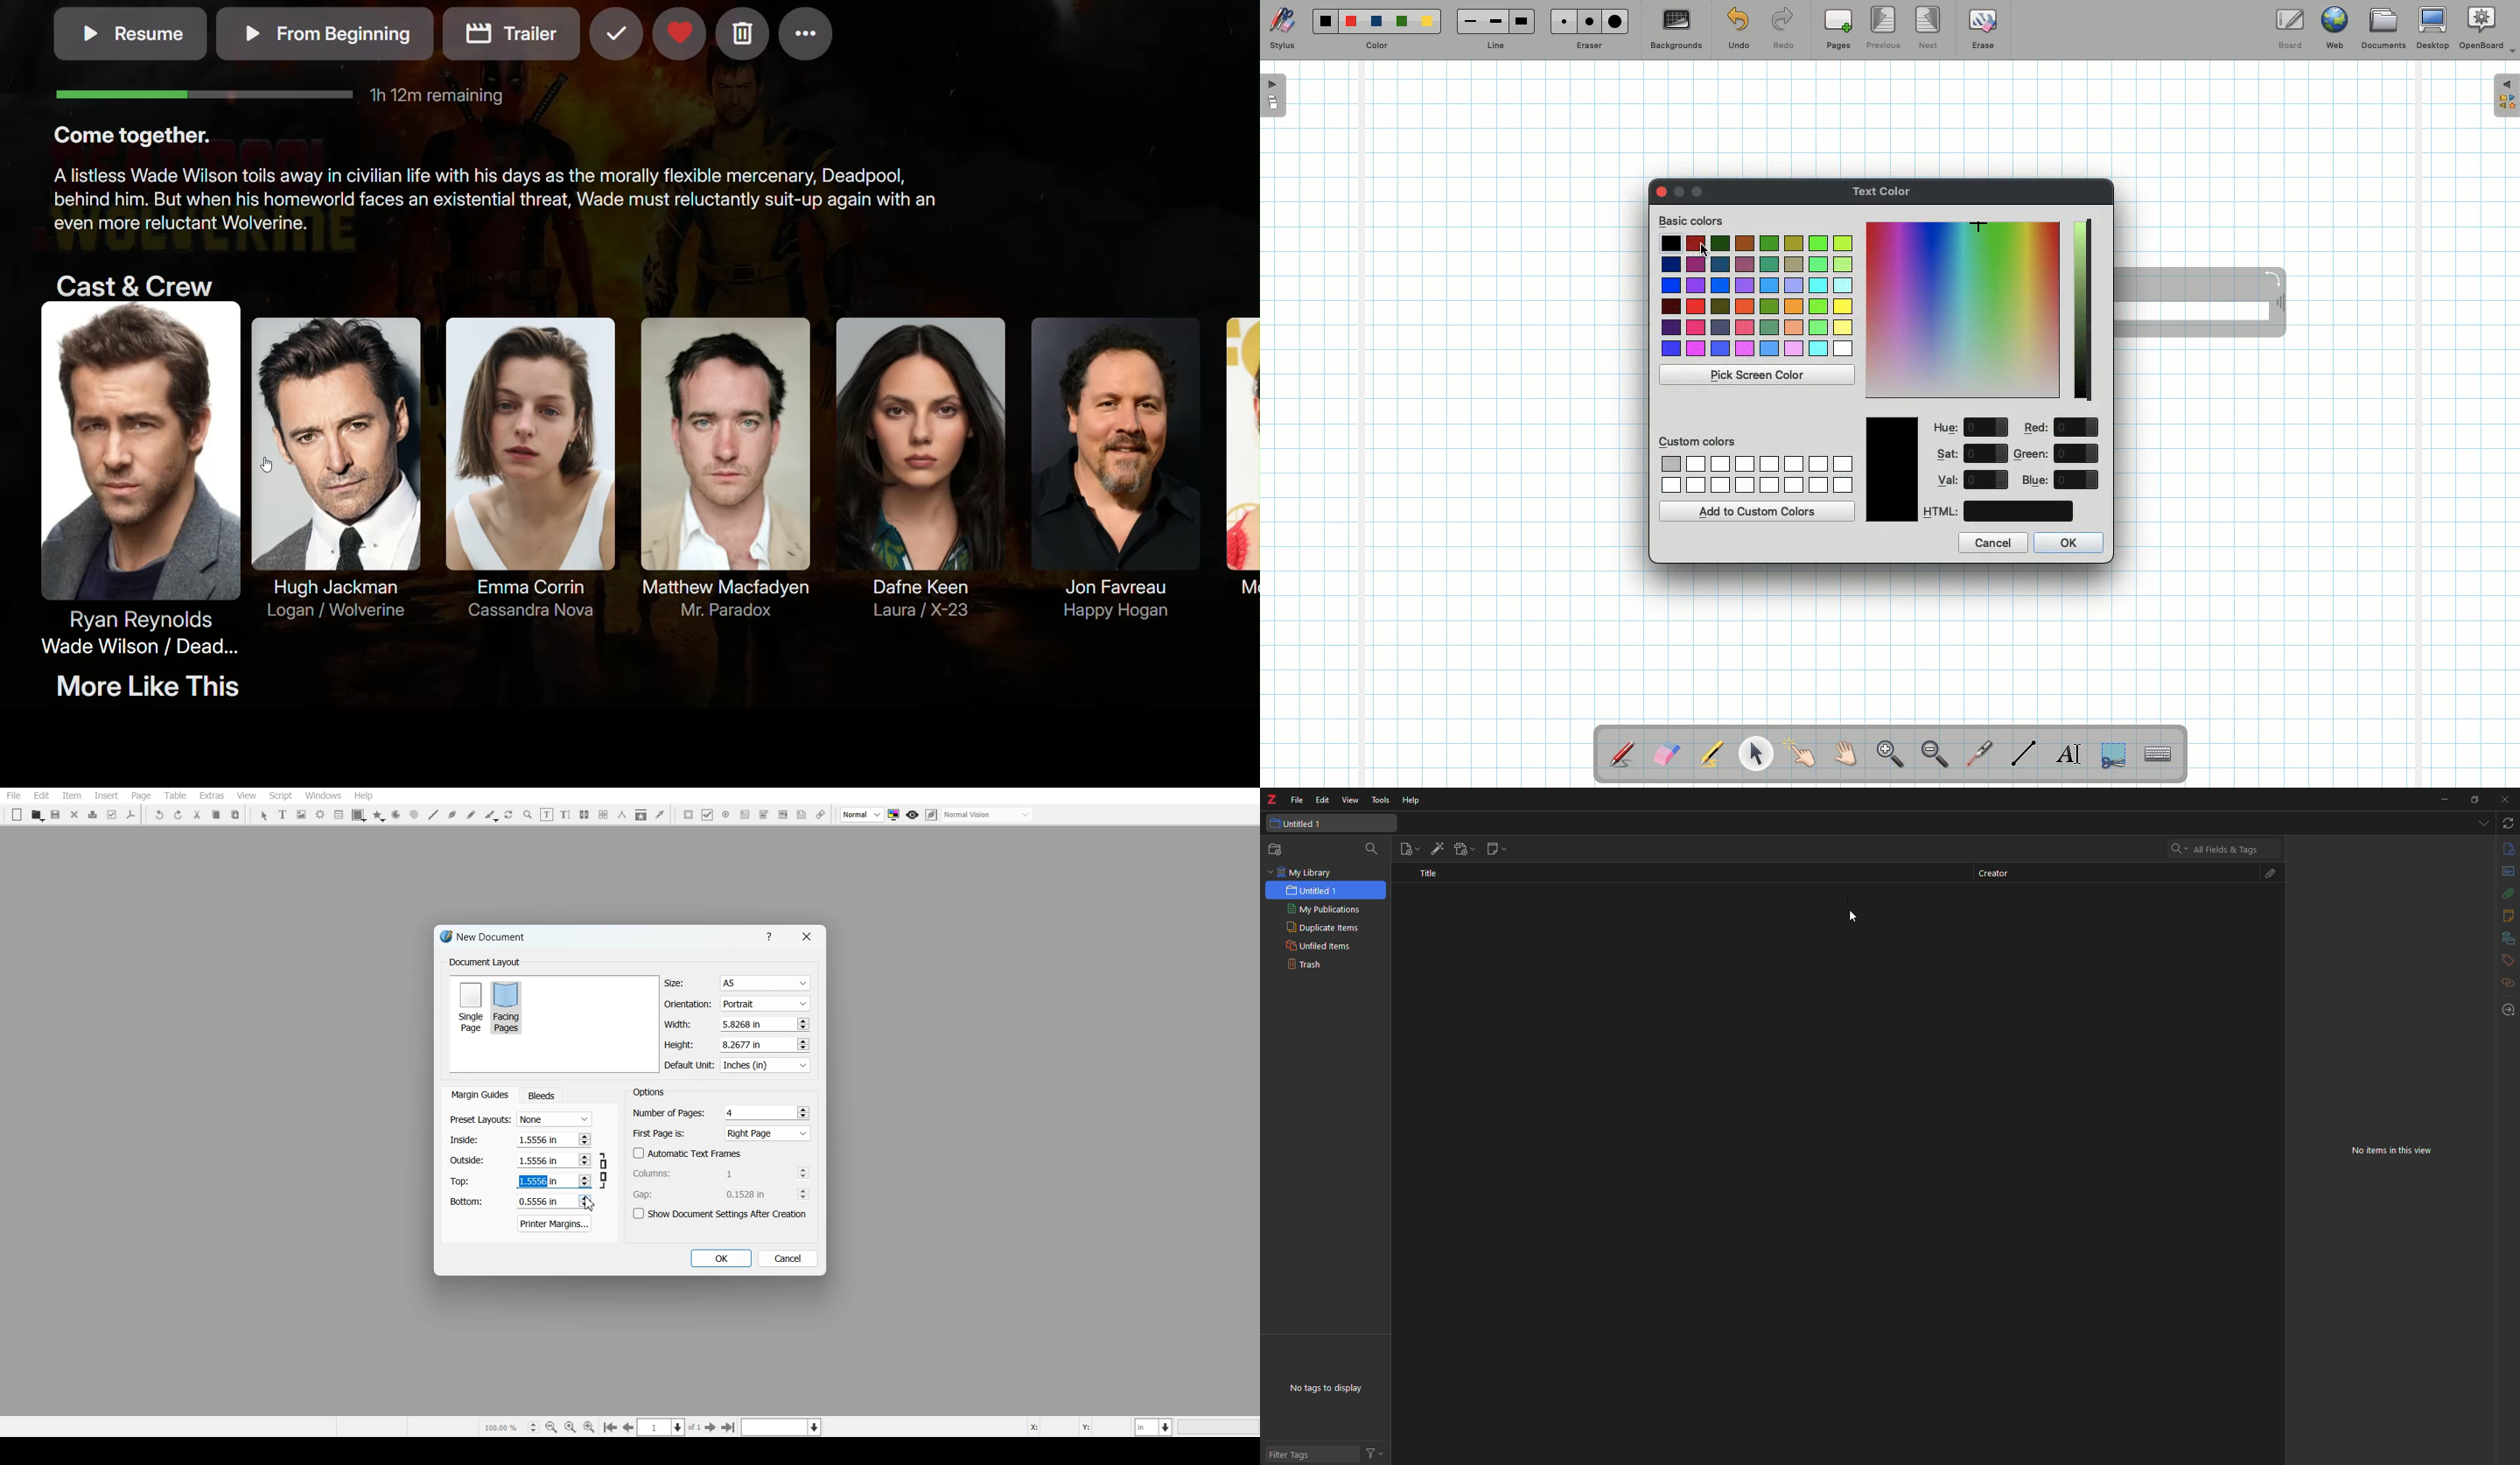  I want to click on Bezier curve, so click(452, 815).